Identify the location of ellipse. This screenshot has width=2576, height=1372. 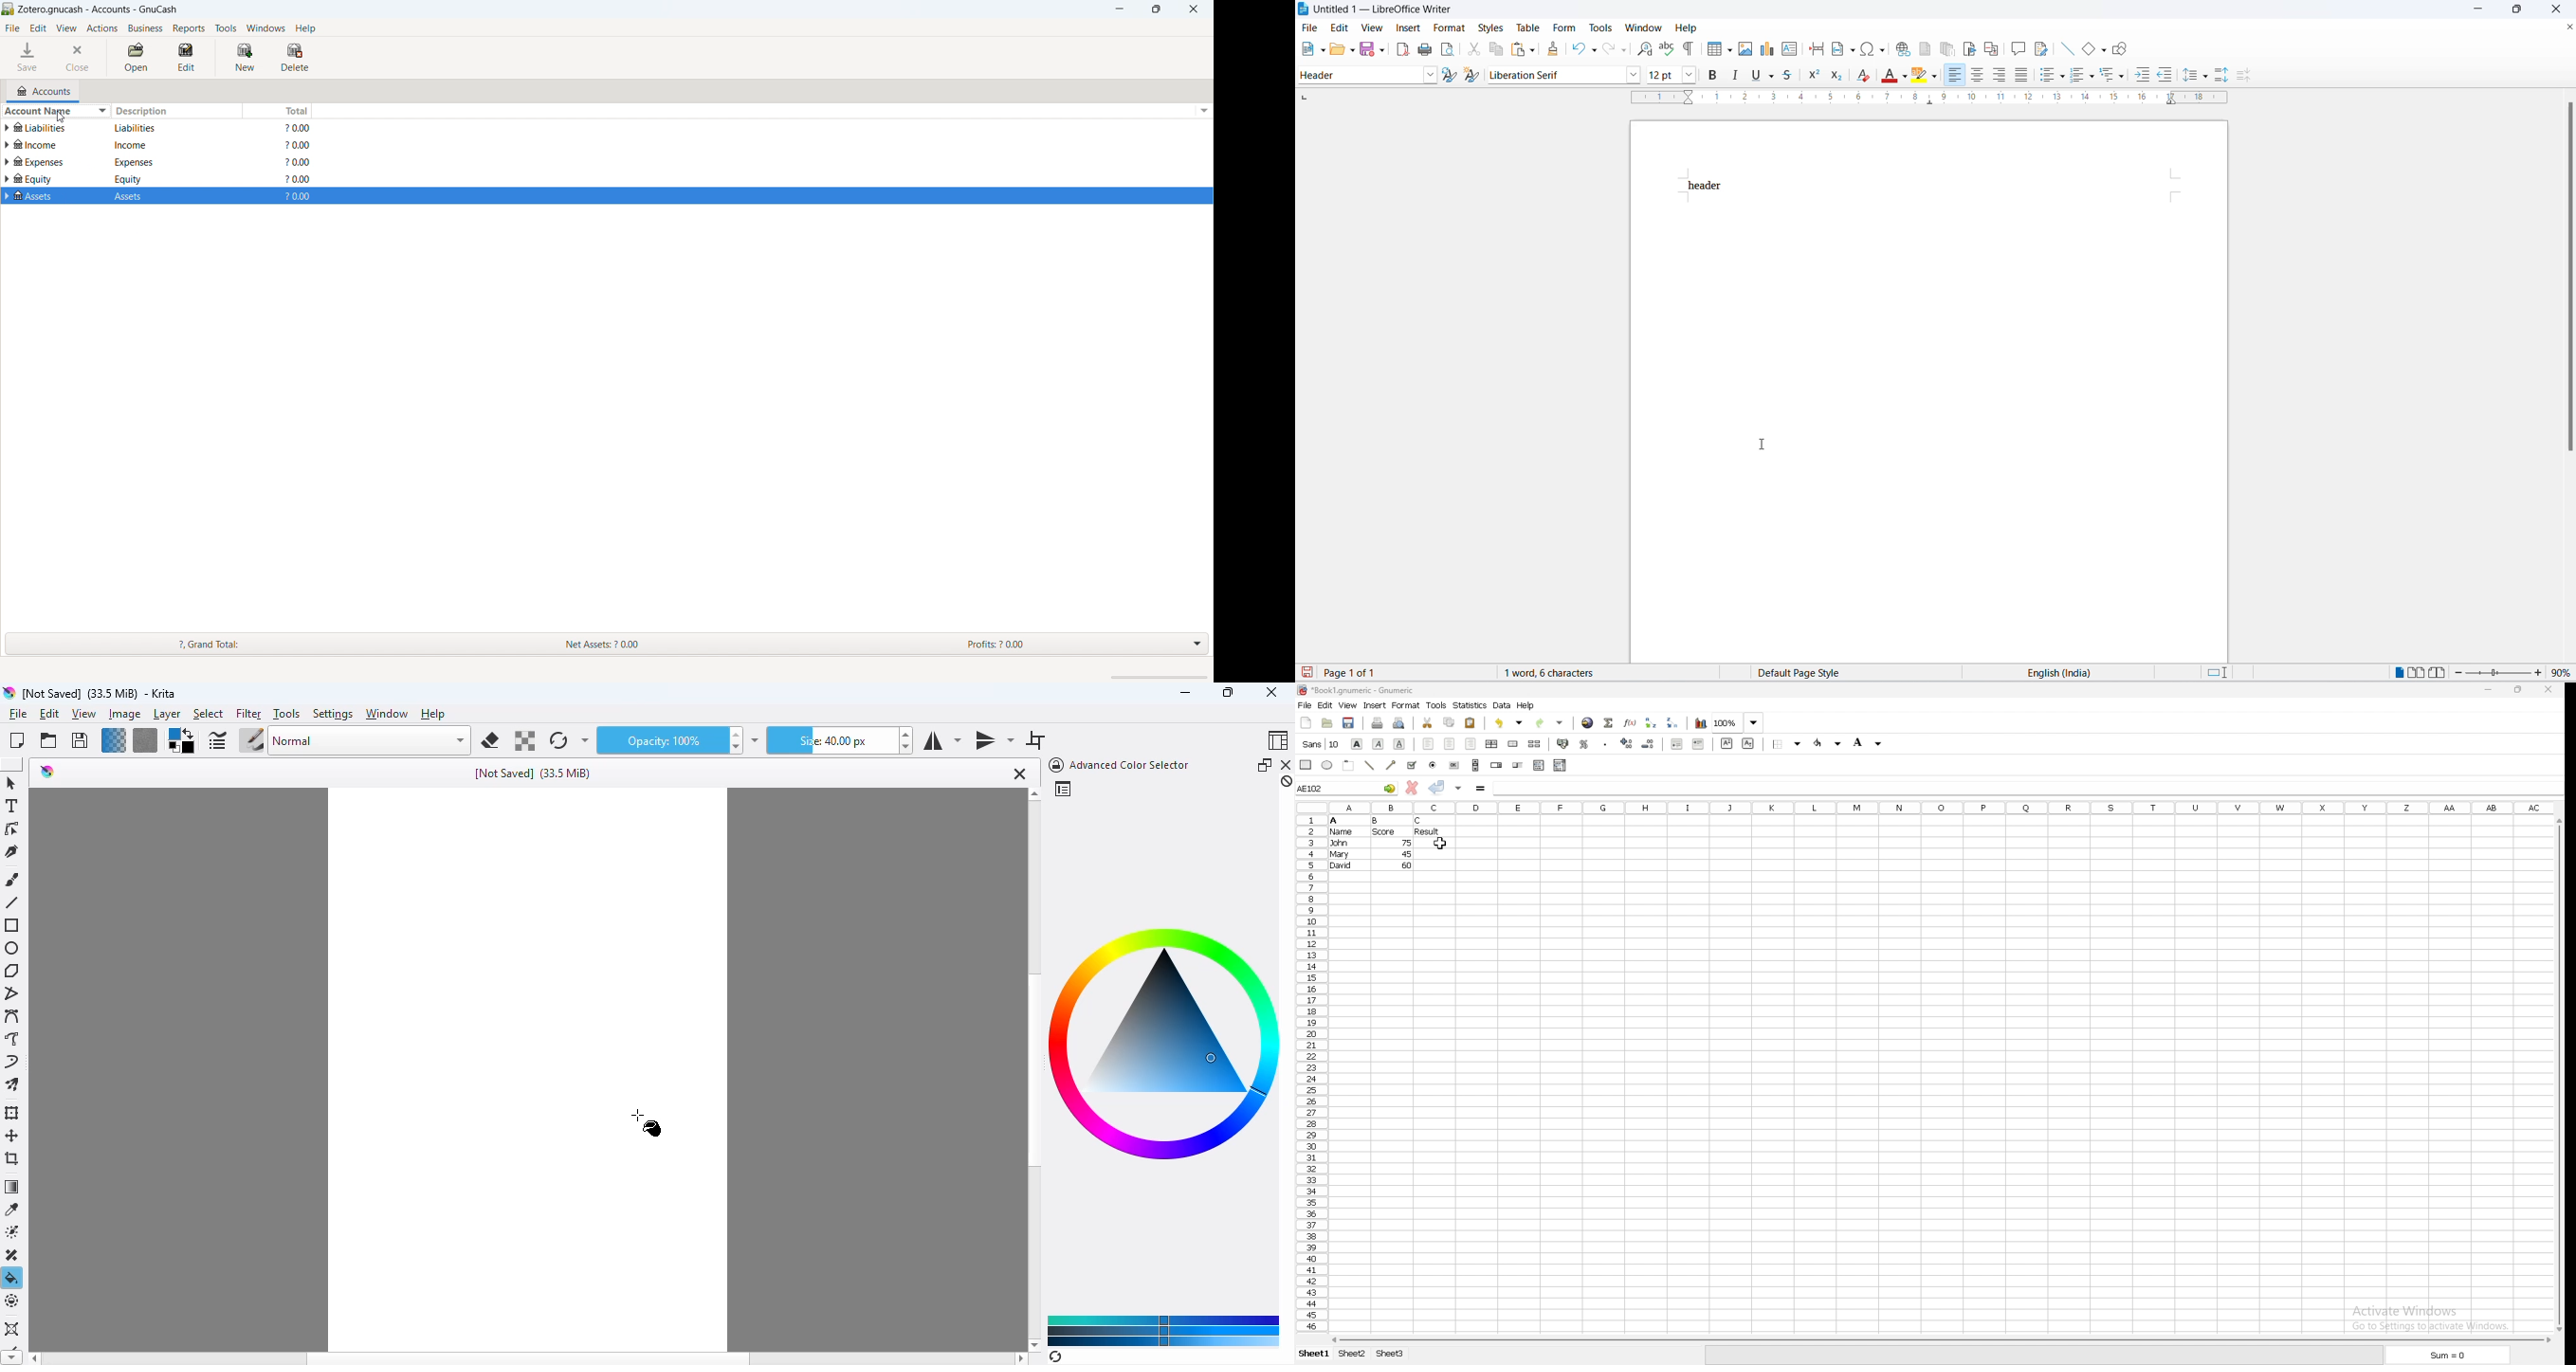
(1328, 765).